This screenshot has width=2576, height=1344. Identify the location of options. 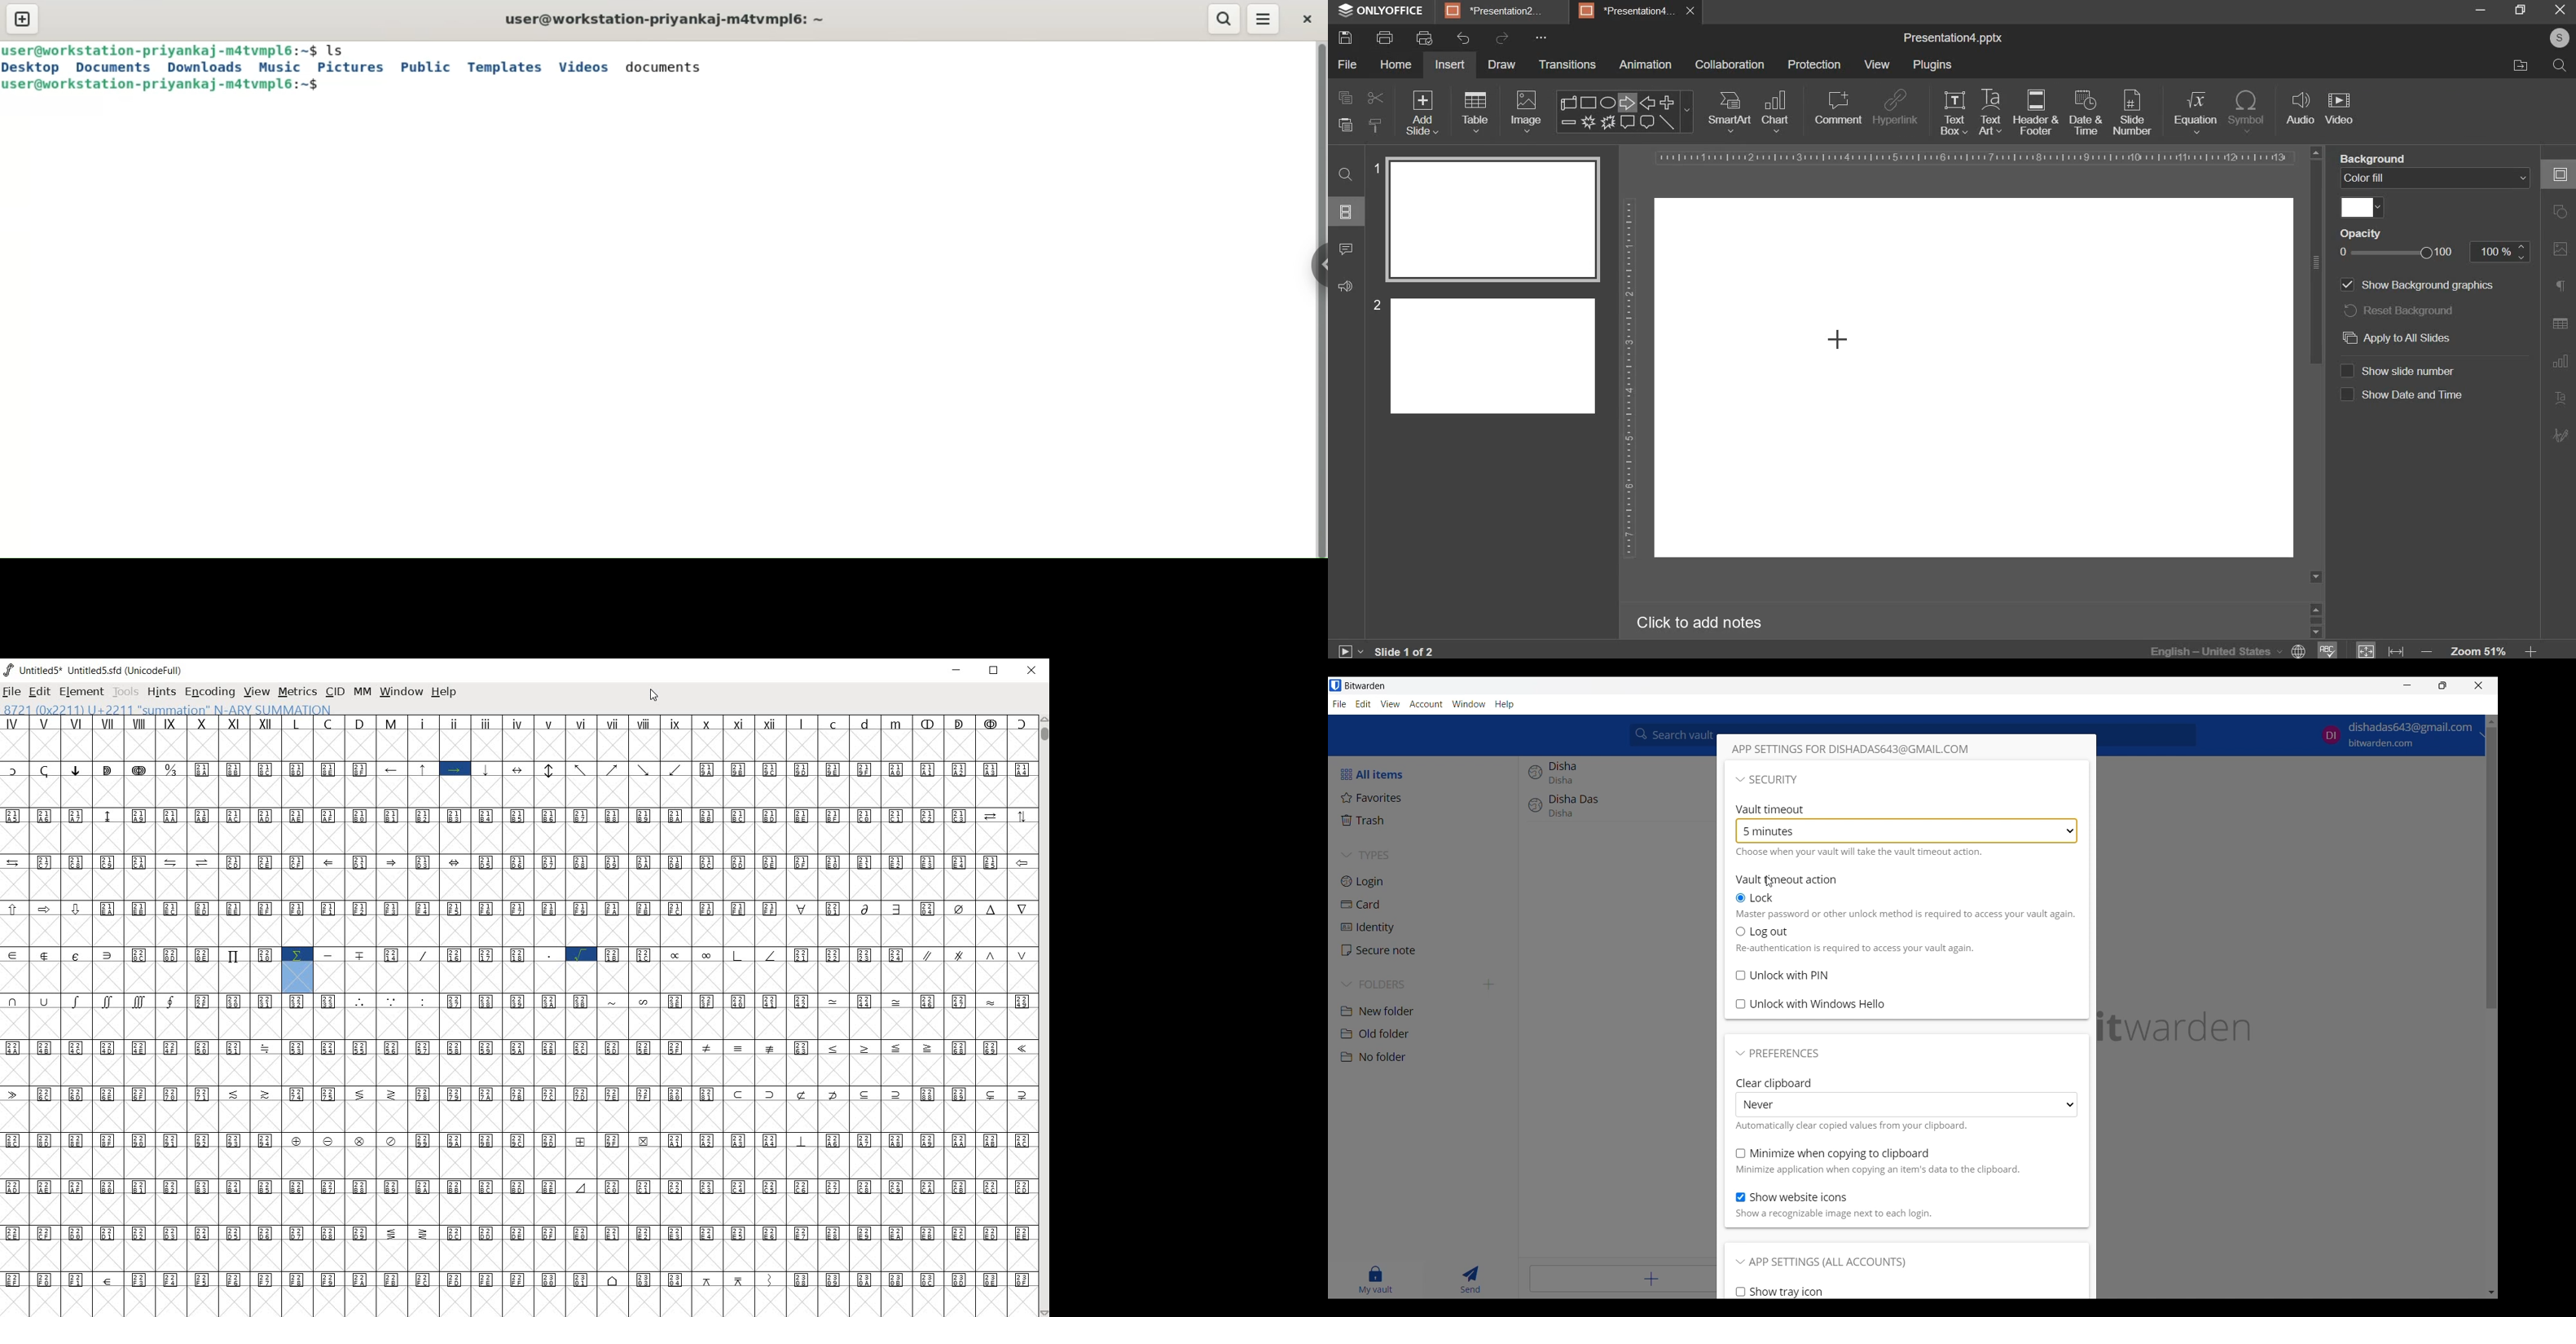
(1340, 210).